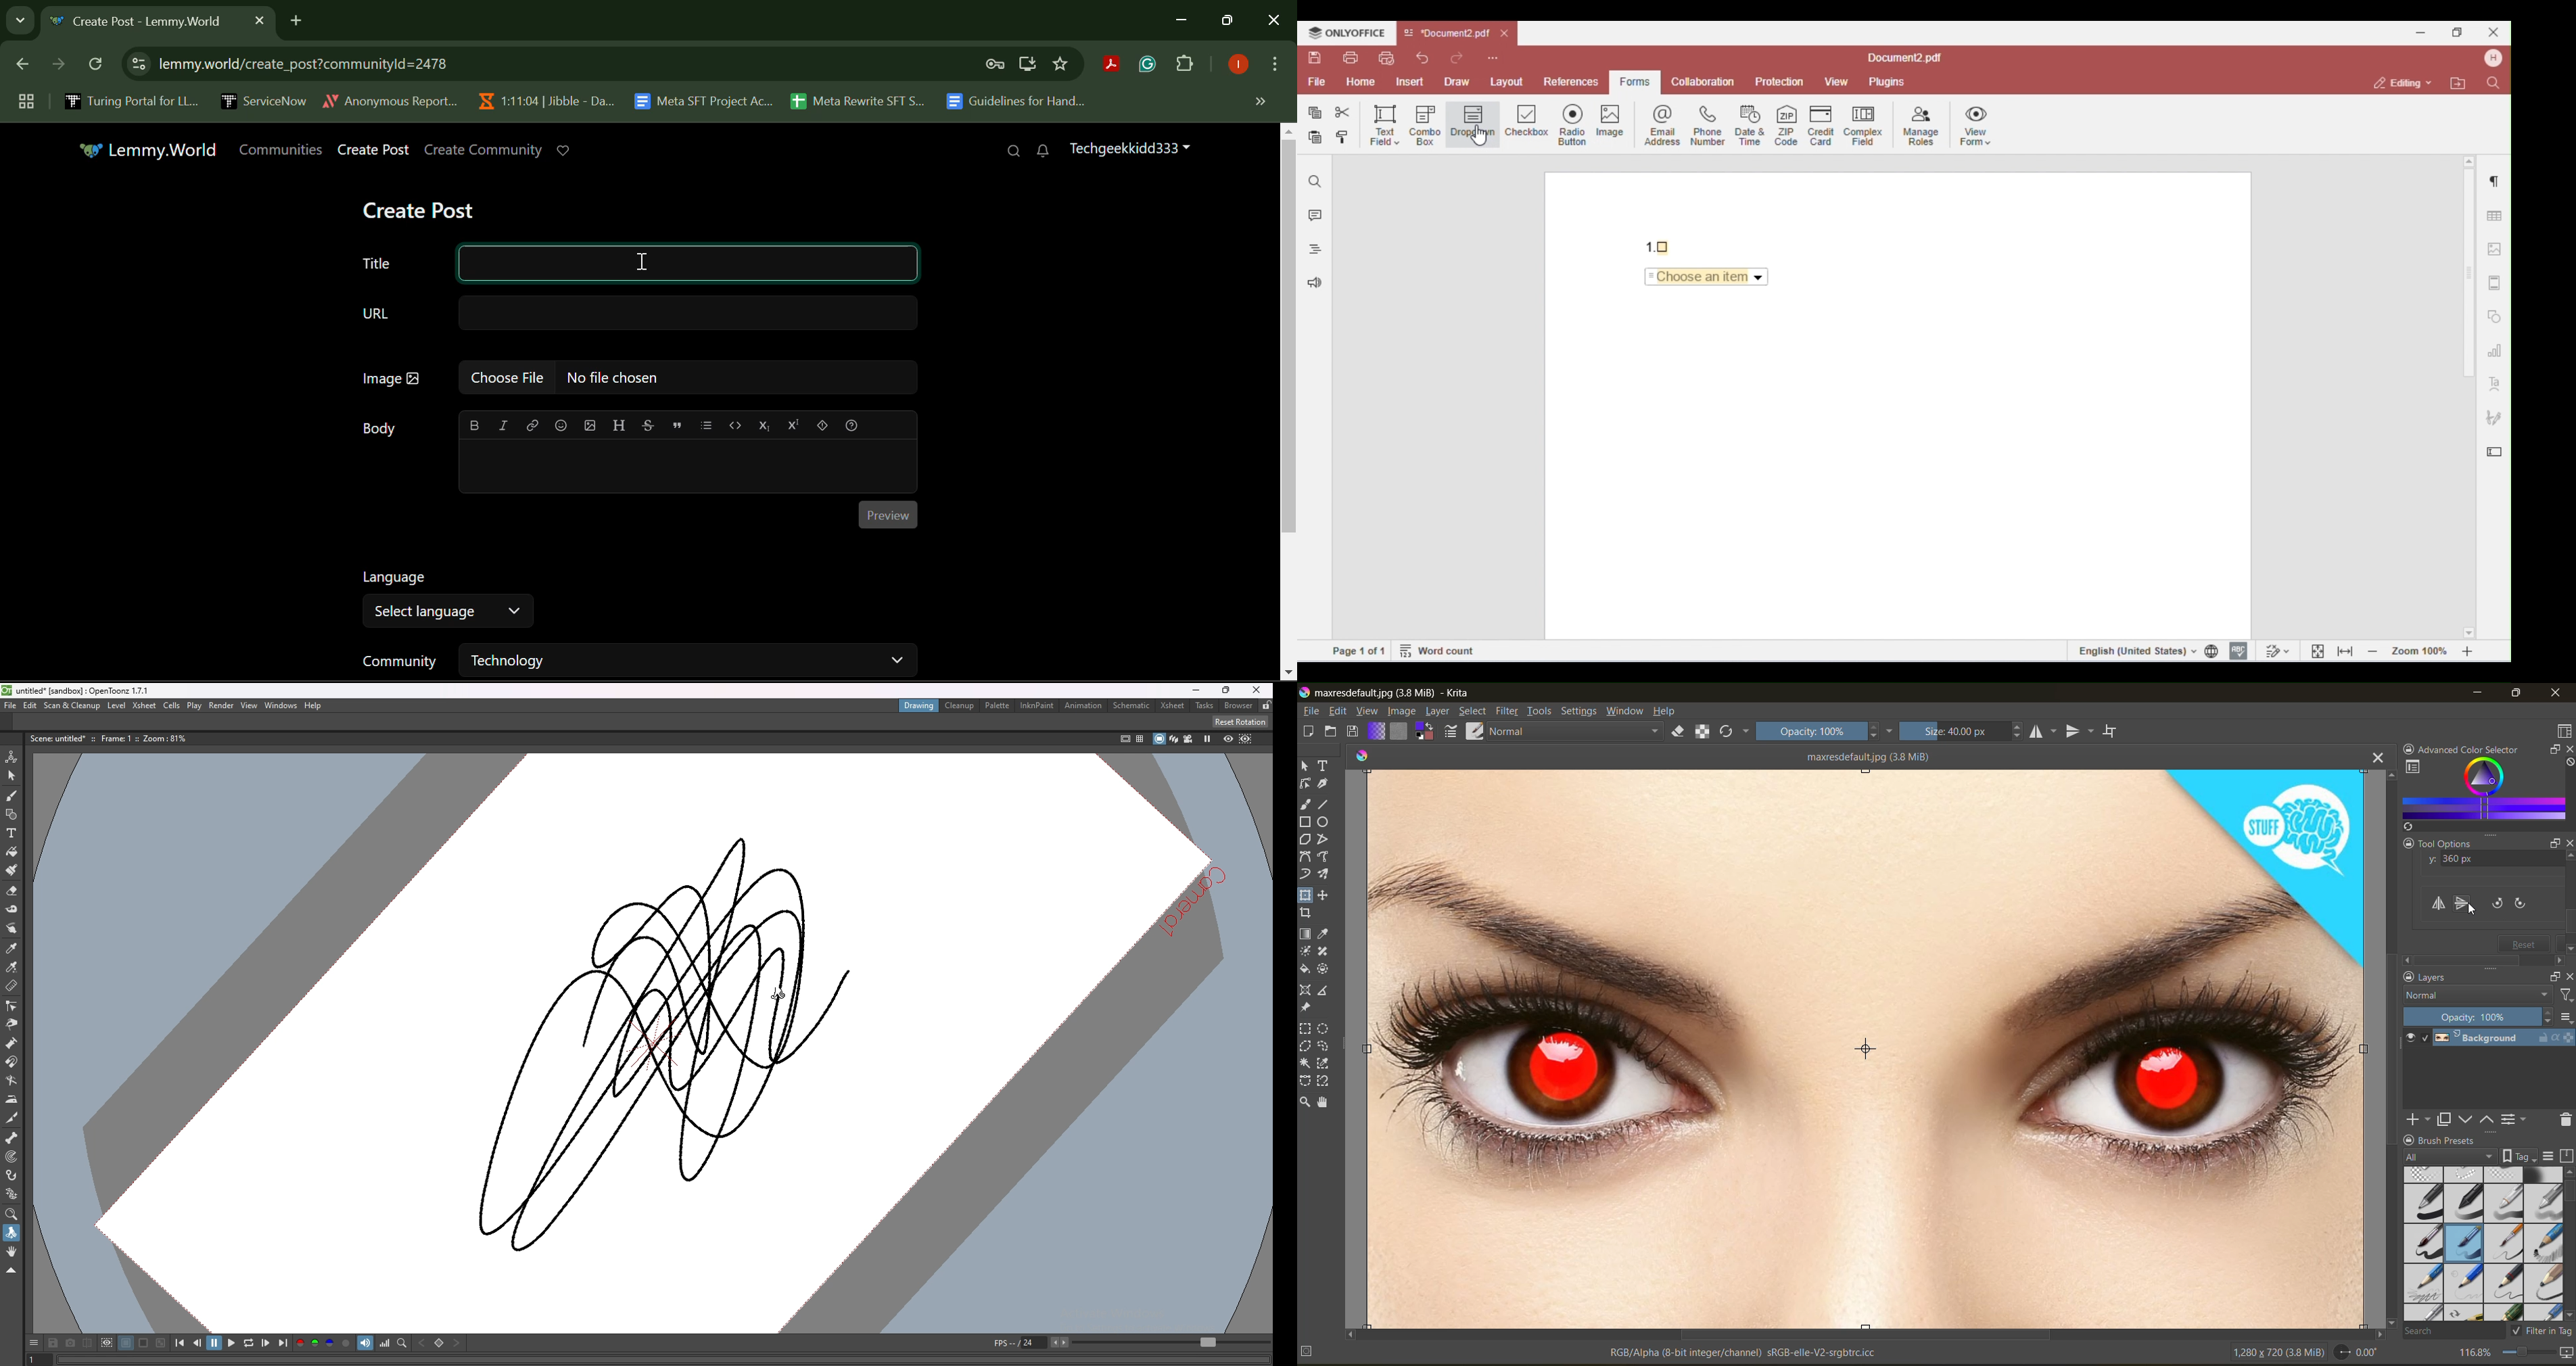 The height and width of the screenshot is (1372, 2576). I want to click on tool, so click(1324, 1082).